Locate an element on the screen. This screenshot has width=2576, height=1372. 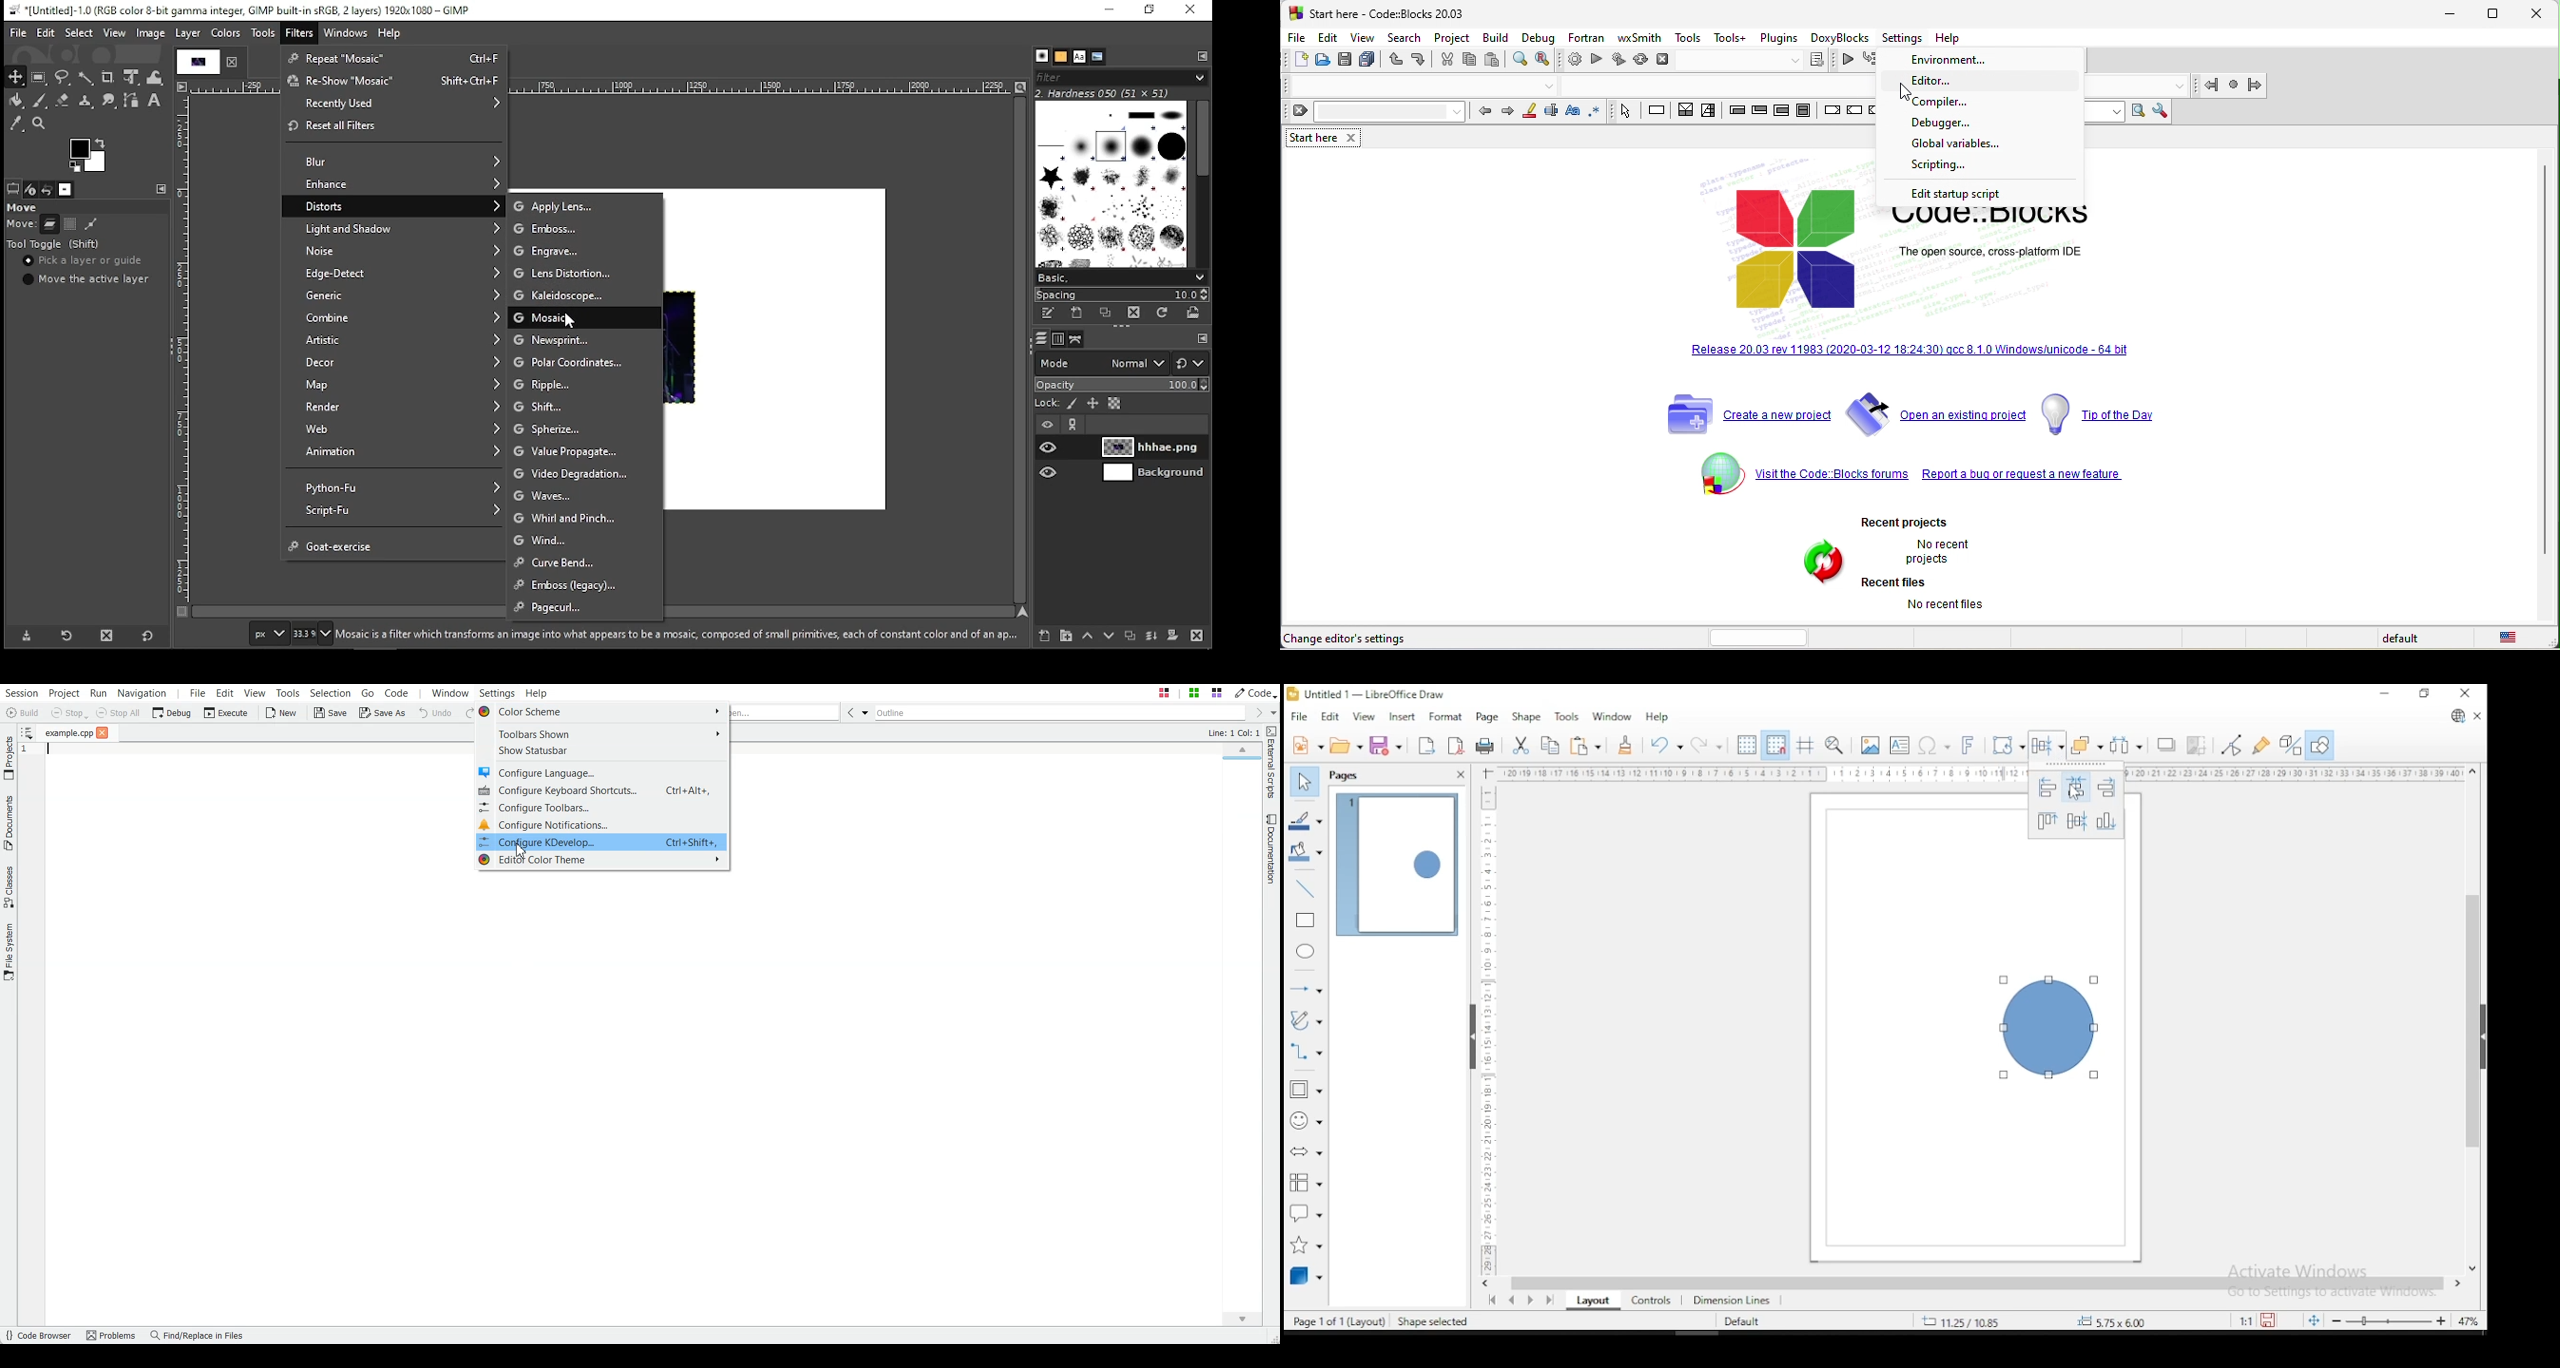
undo history is located at coordinates (46, 189).